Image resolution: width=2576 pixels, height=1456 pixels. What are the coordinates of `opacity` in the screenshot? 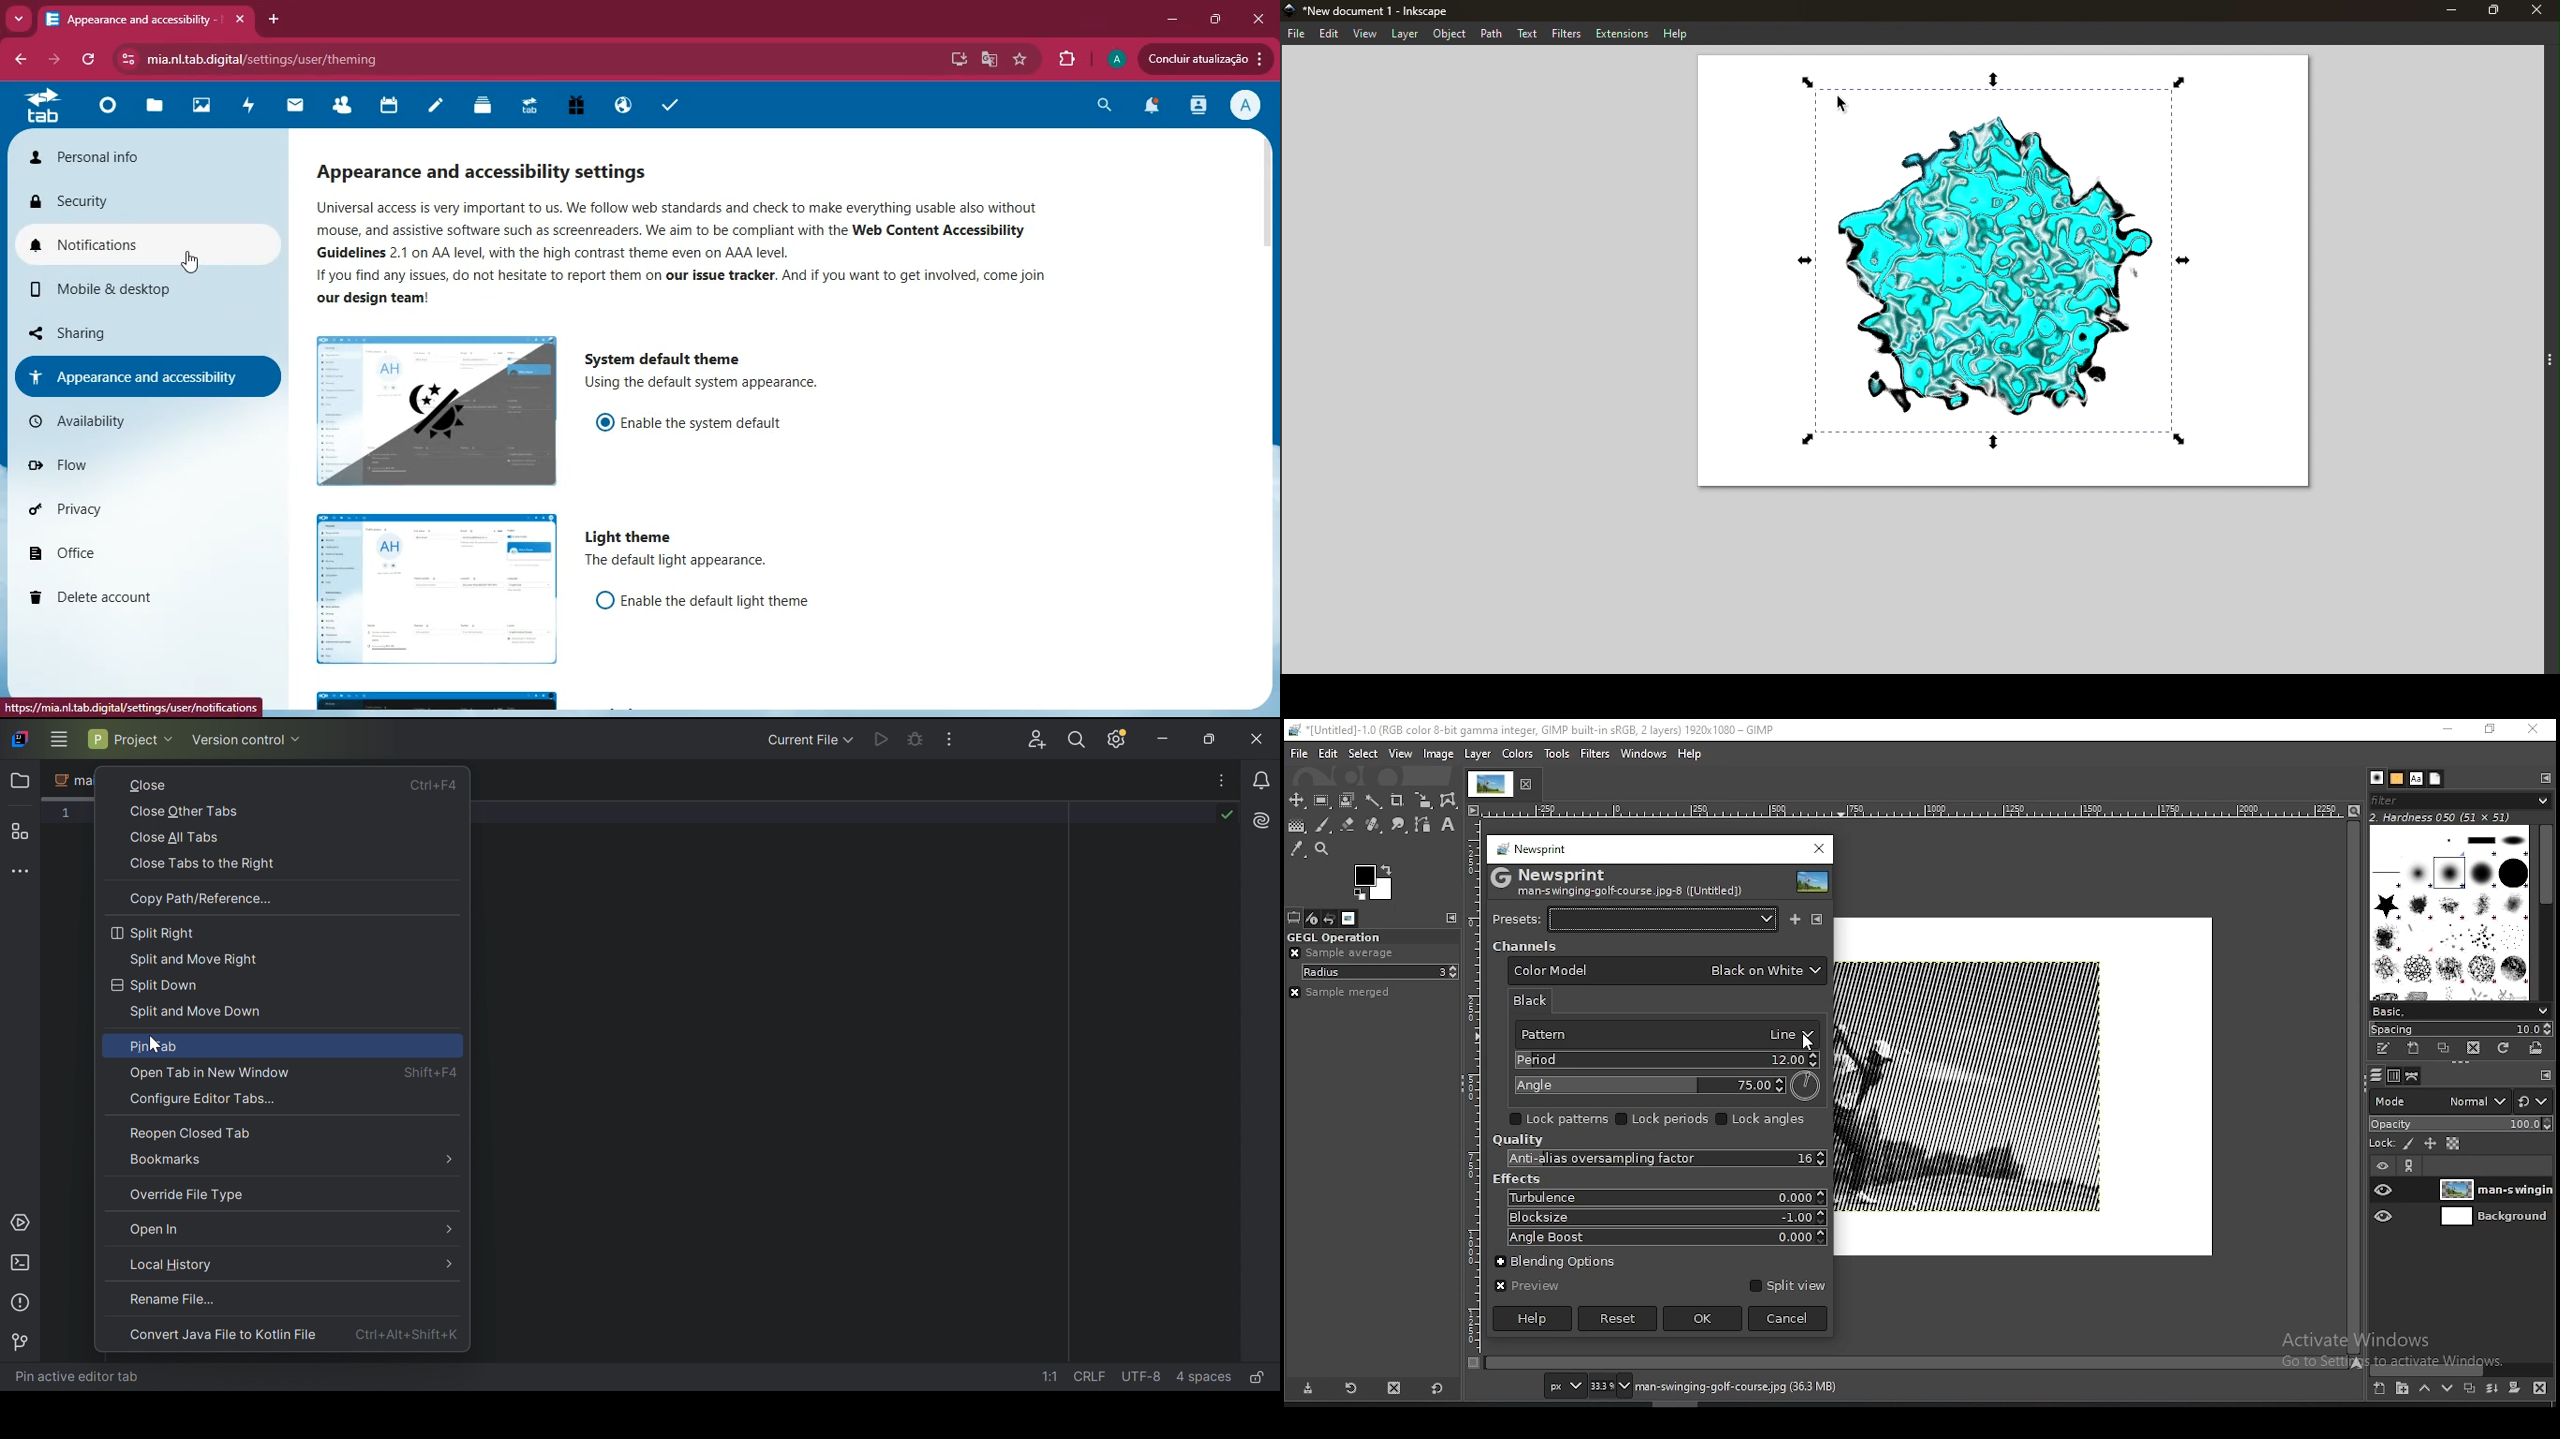 It's located at (2460, 1123).